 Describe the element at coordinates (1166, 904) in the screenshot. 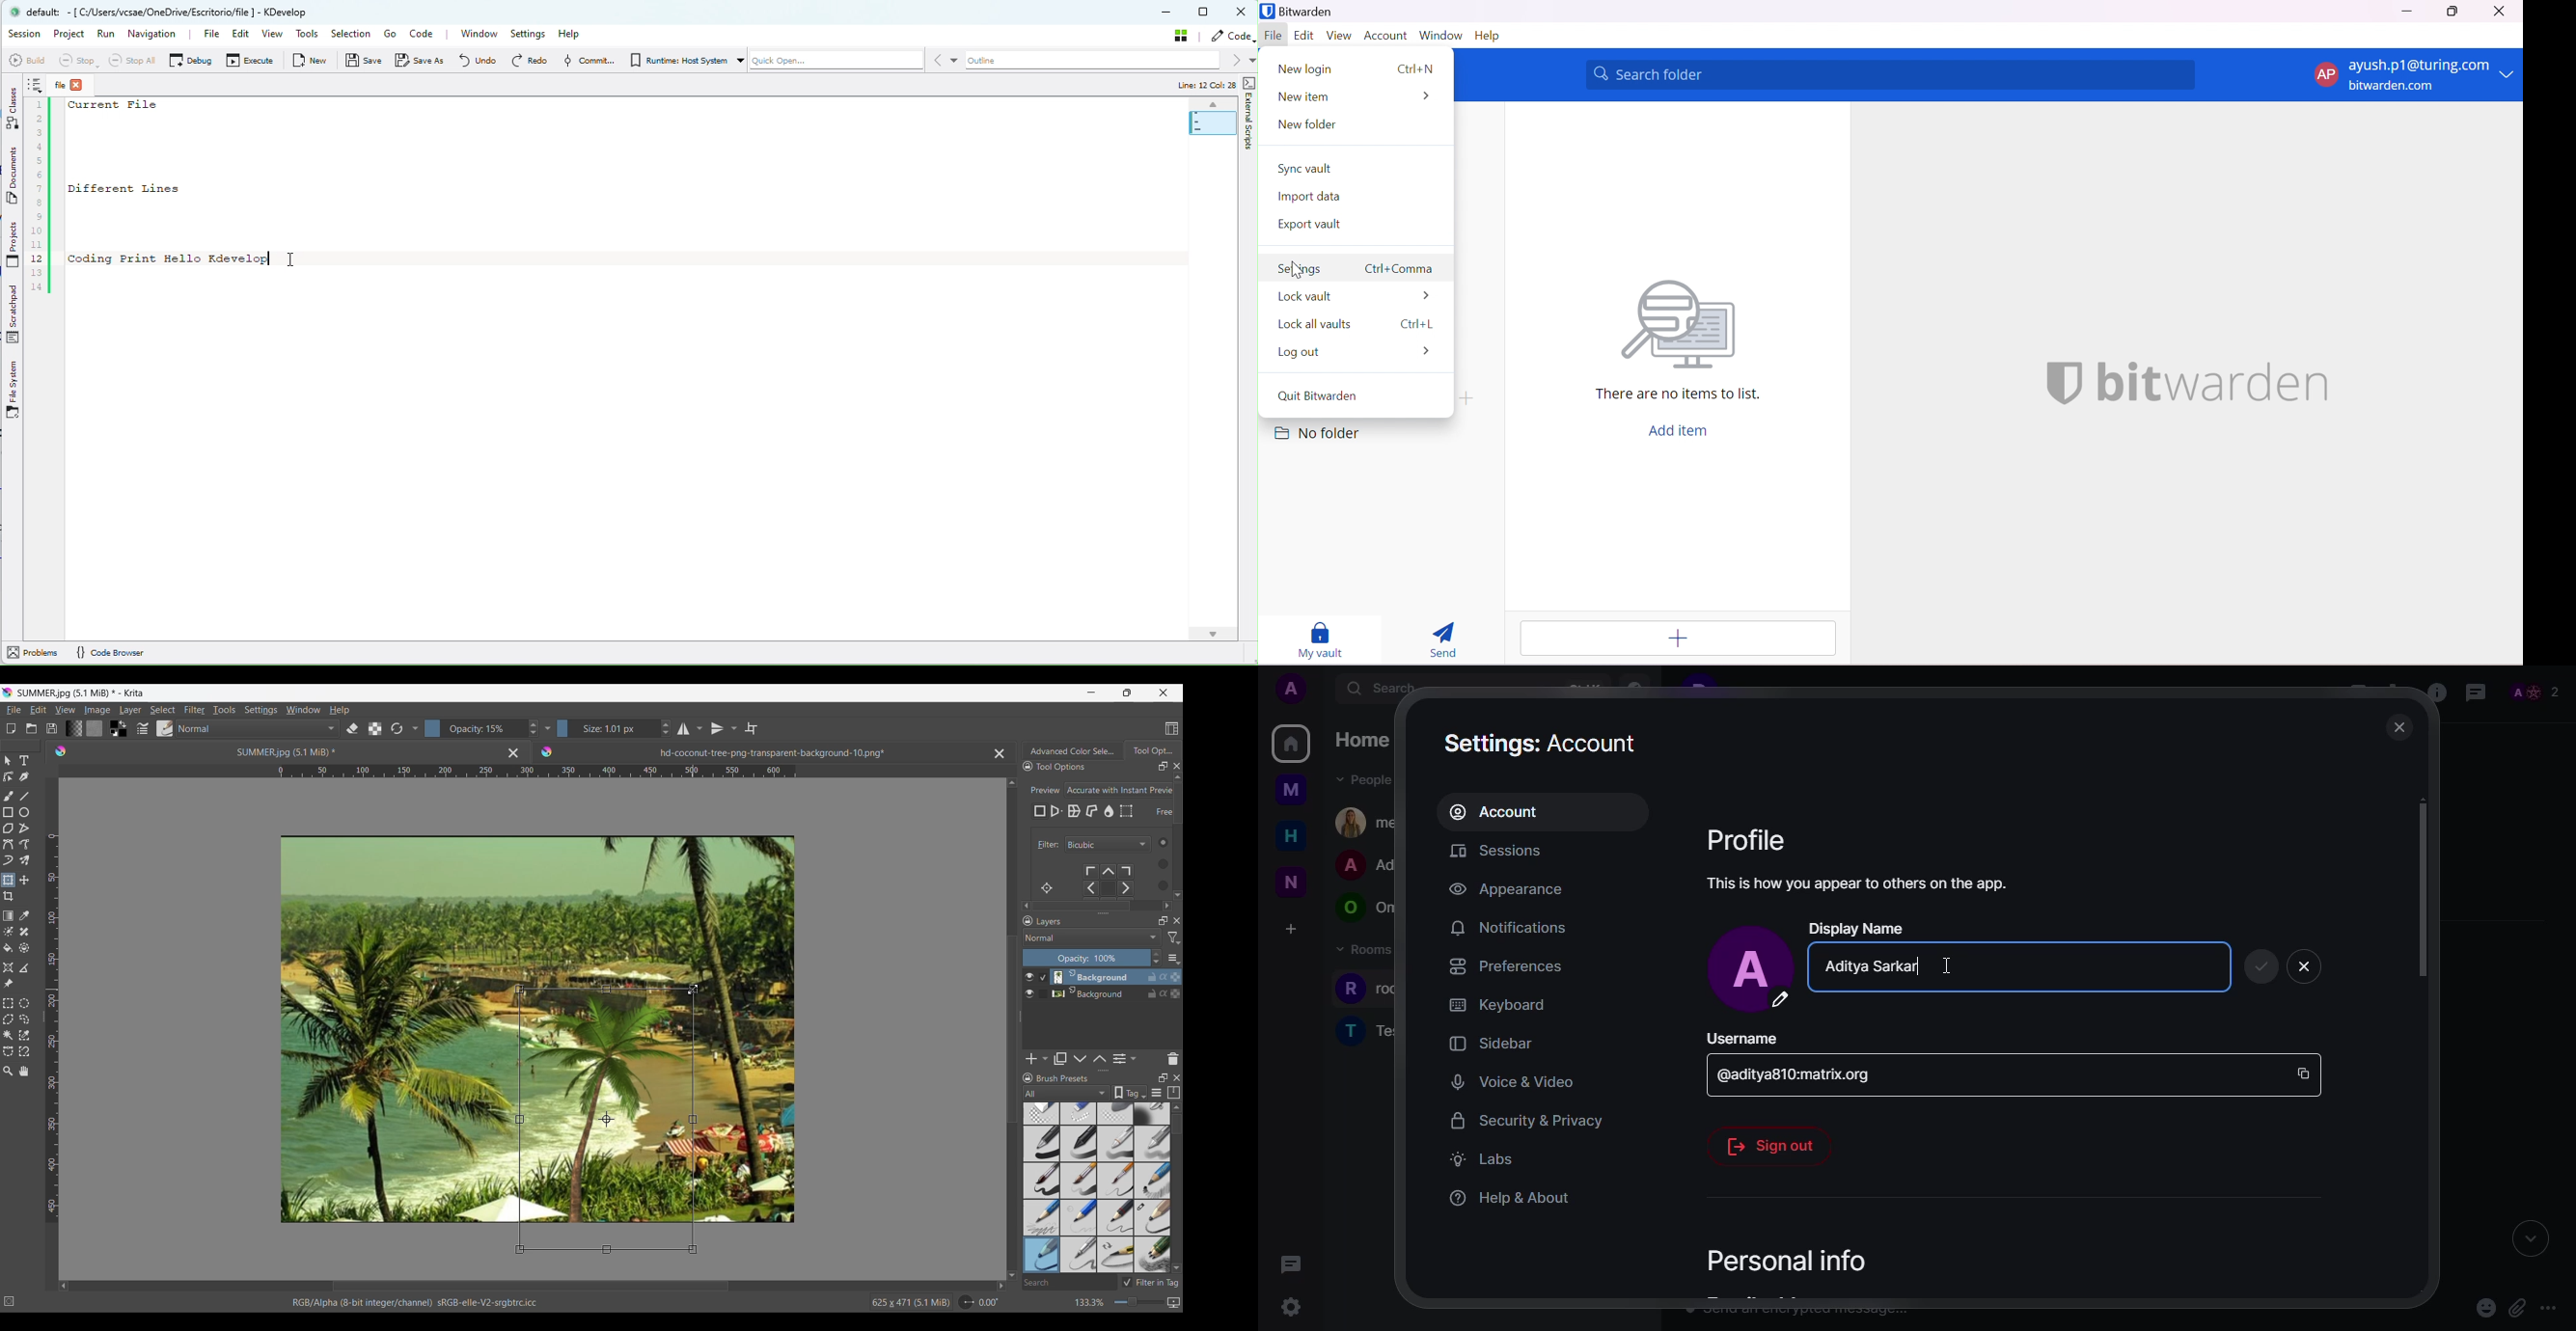

I see `Right` at that location.